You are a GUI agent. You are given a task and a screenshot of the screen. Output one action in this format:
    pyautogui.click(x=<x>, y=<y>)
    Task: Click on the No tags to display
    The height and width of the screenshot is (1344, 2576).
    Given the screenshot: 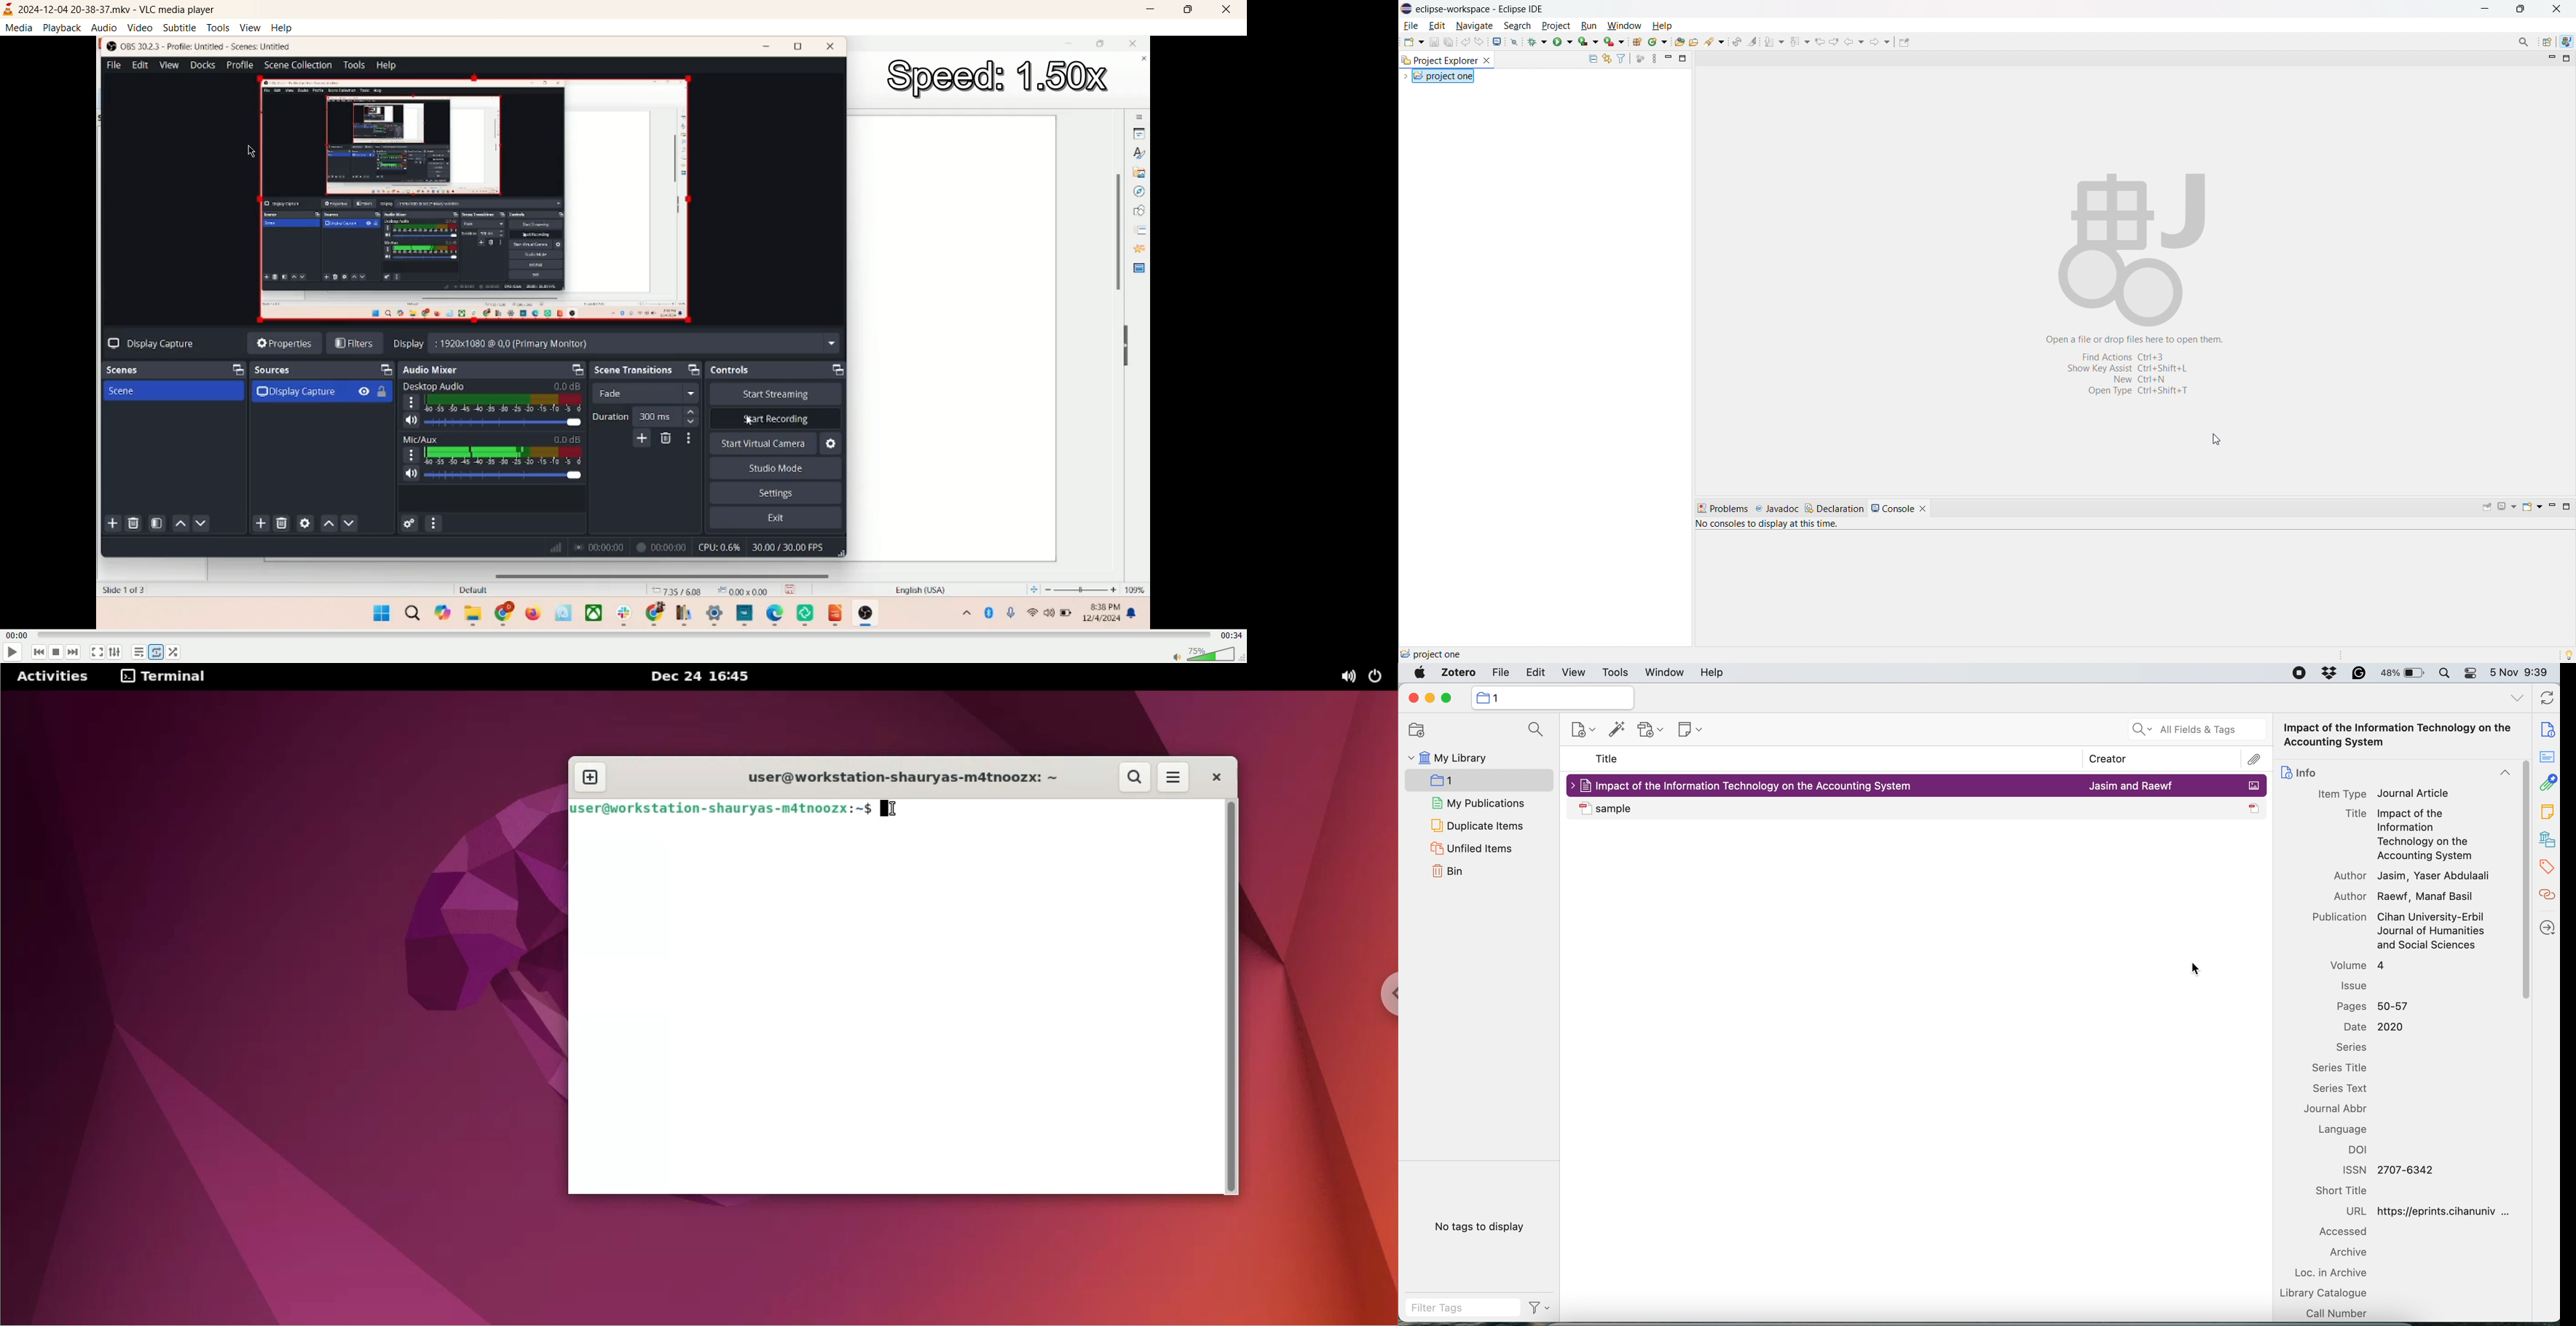 What is the action you would take?
    pyautogui.click(x=1481, y=1227)
    